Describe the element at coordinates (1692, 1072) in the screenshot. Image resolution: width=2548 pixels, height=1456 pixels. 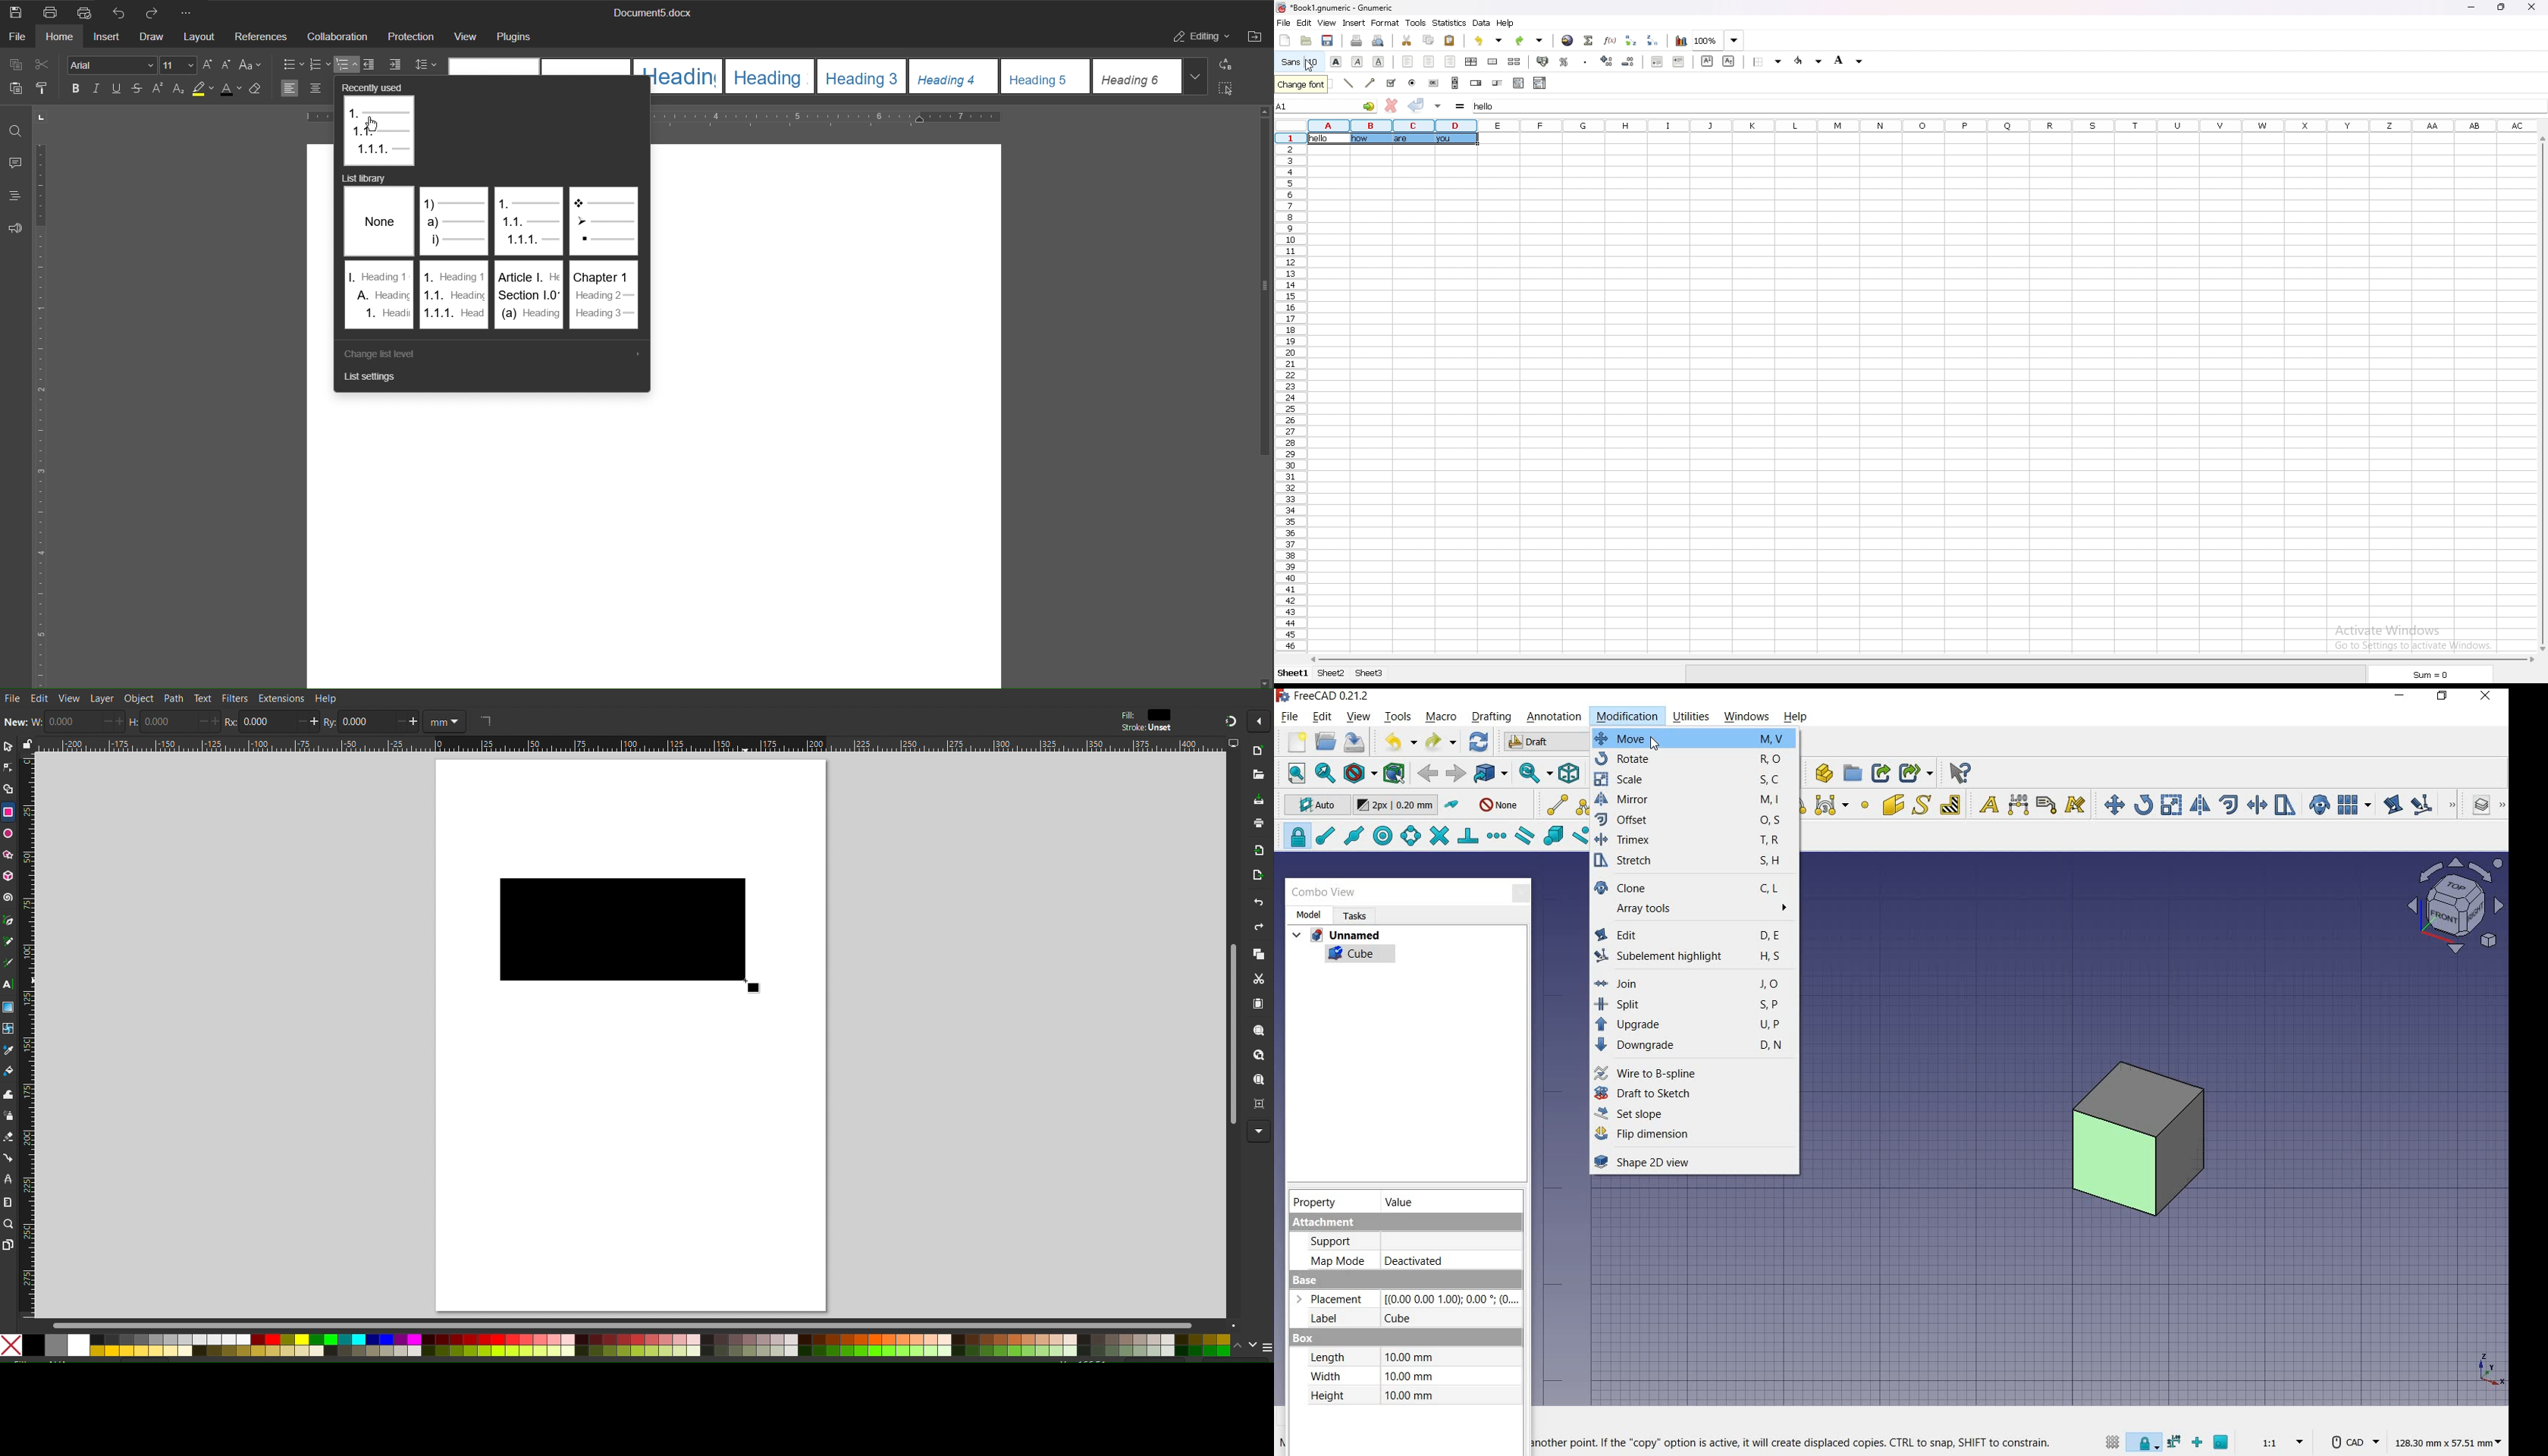
I see `write to B-spline` at that location.